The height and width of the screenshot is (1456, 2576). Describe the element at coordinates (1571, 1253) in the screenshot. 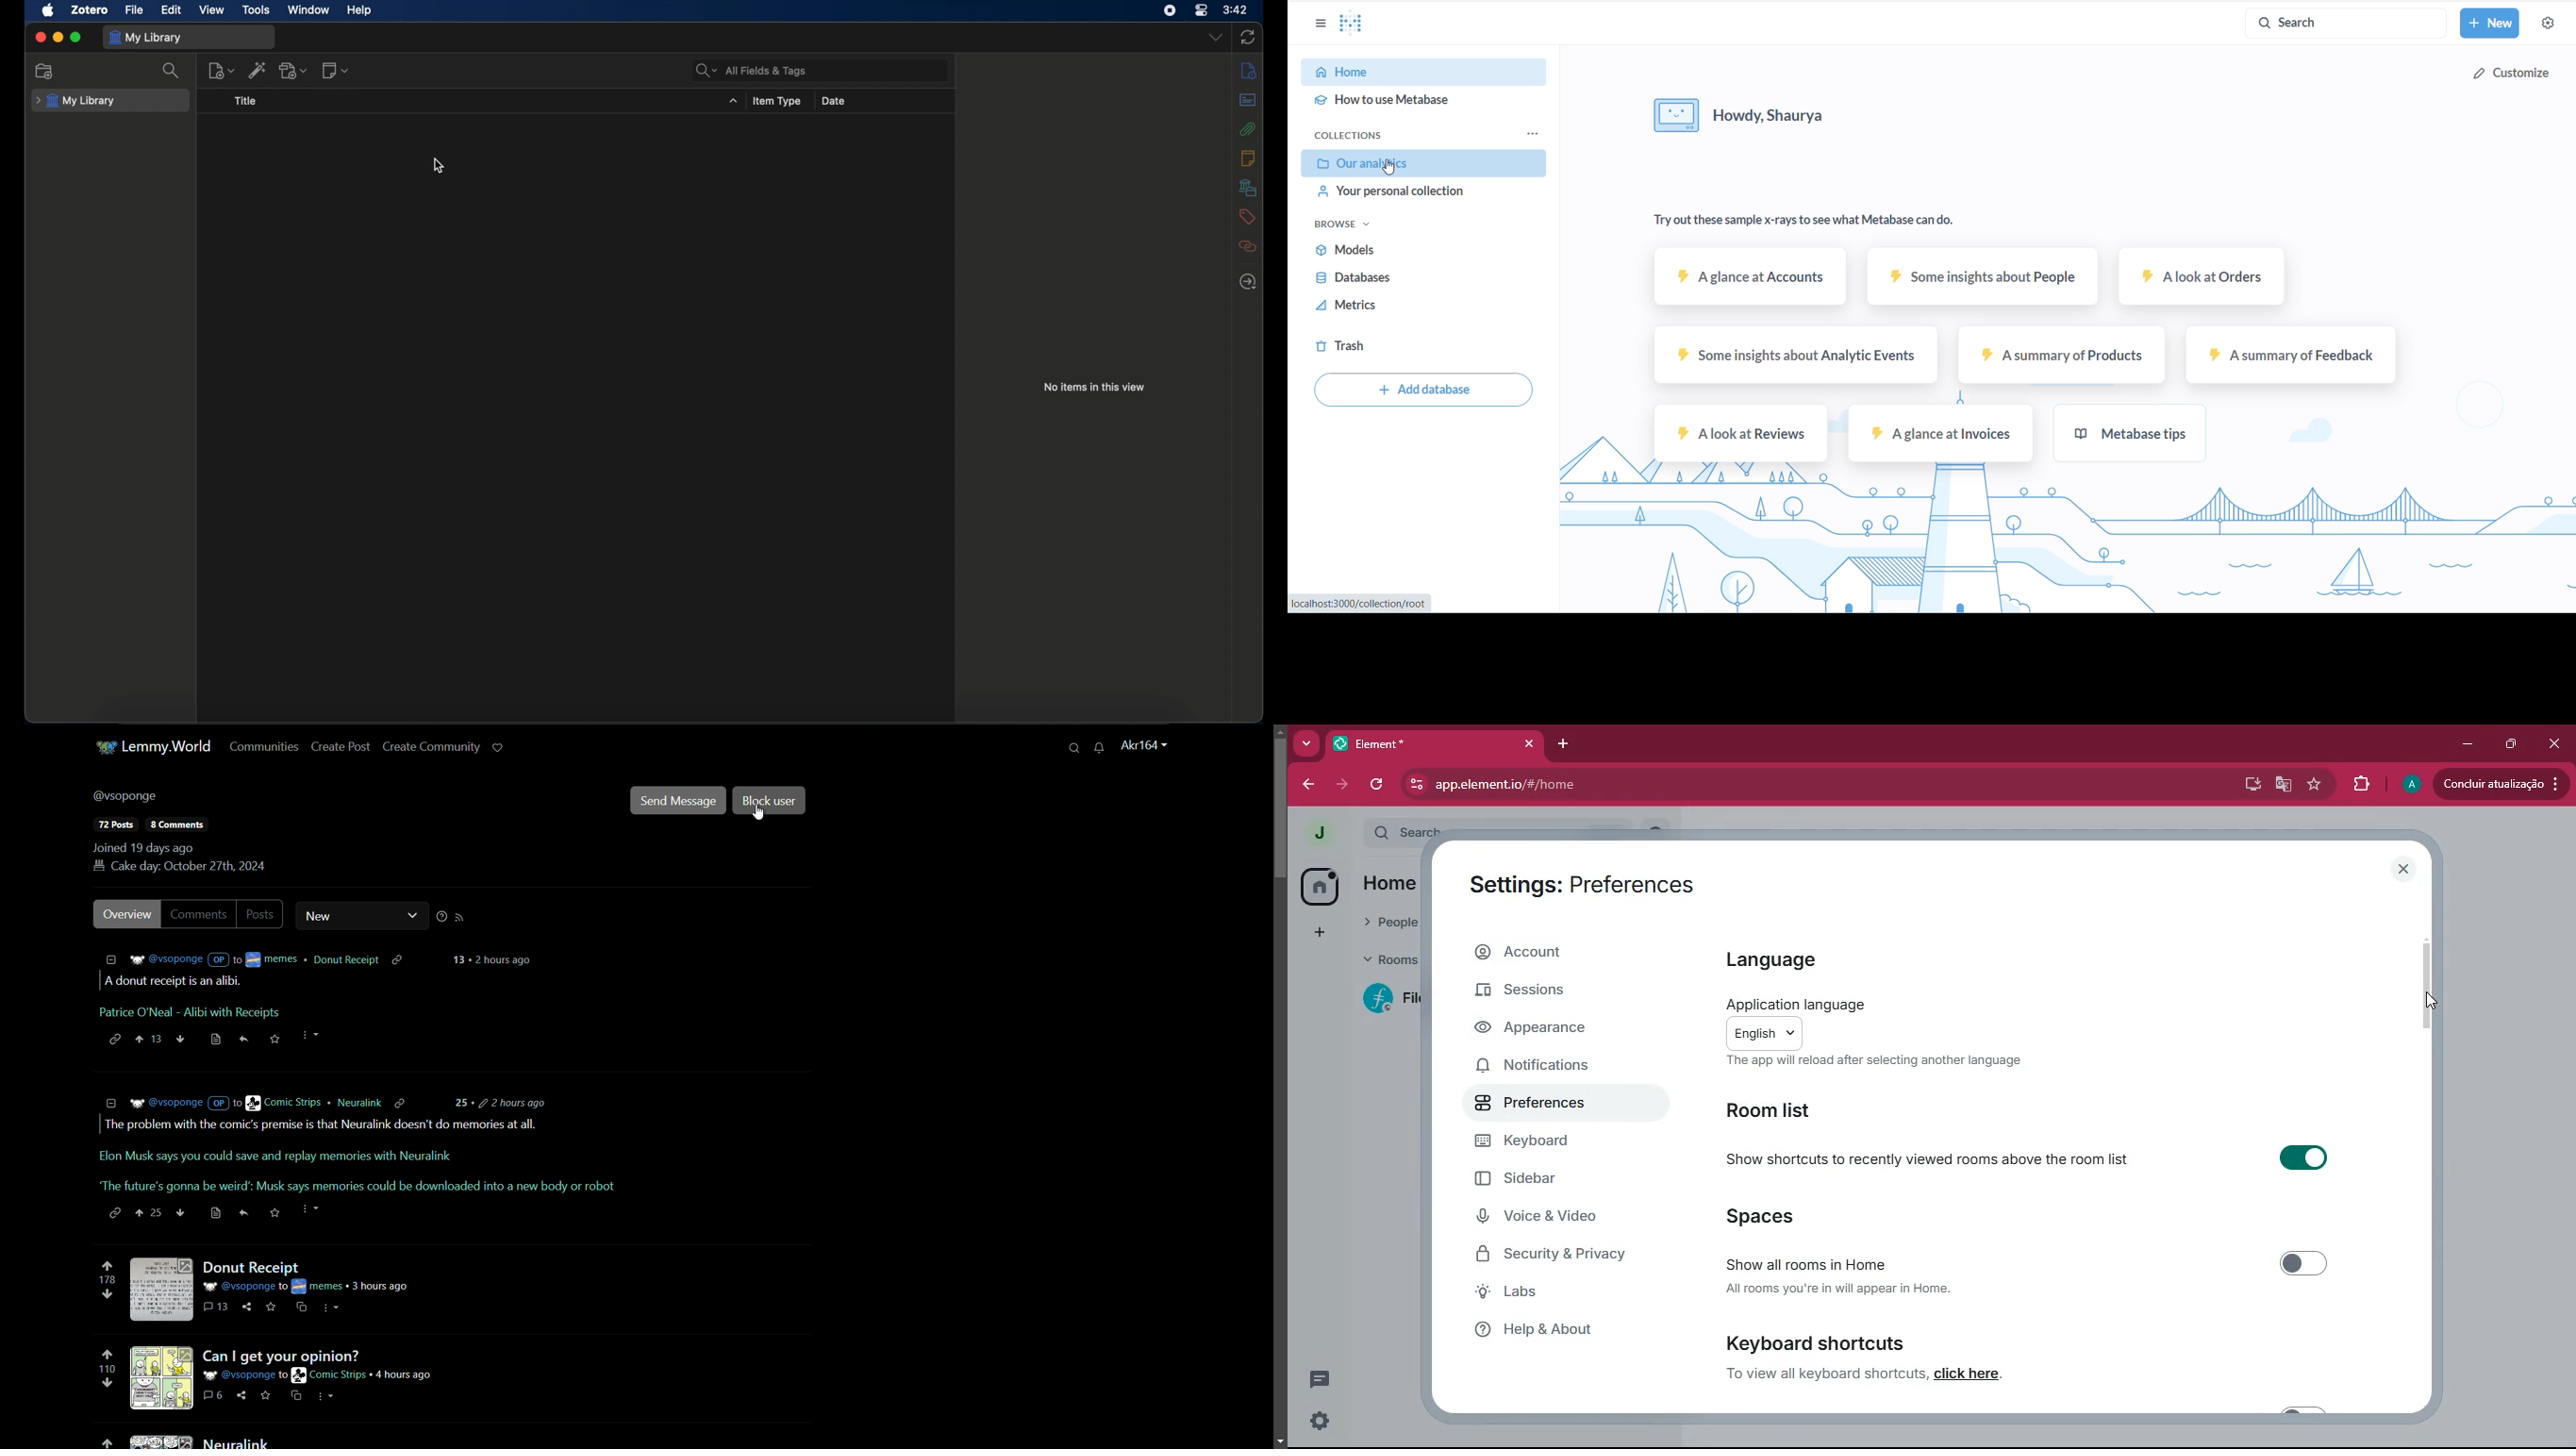

I see `security & security` at that location.